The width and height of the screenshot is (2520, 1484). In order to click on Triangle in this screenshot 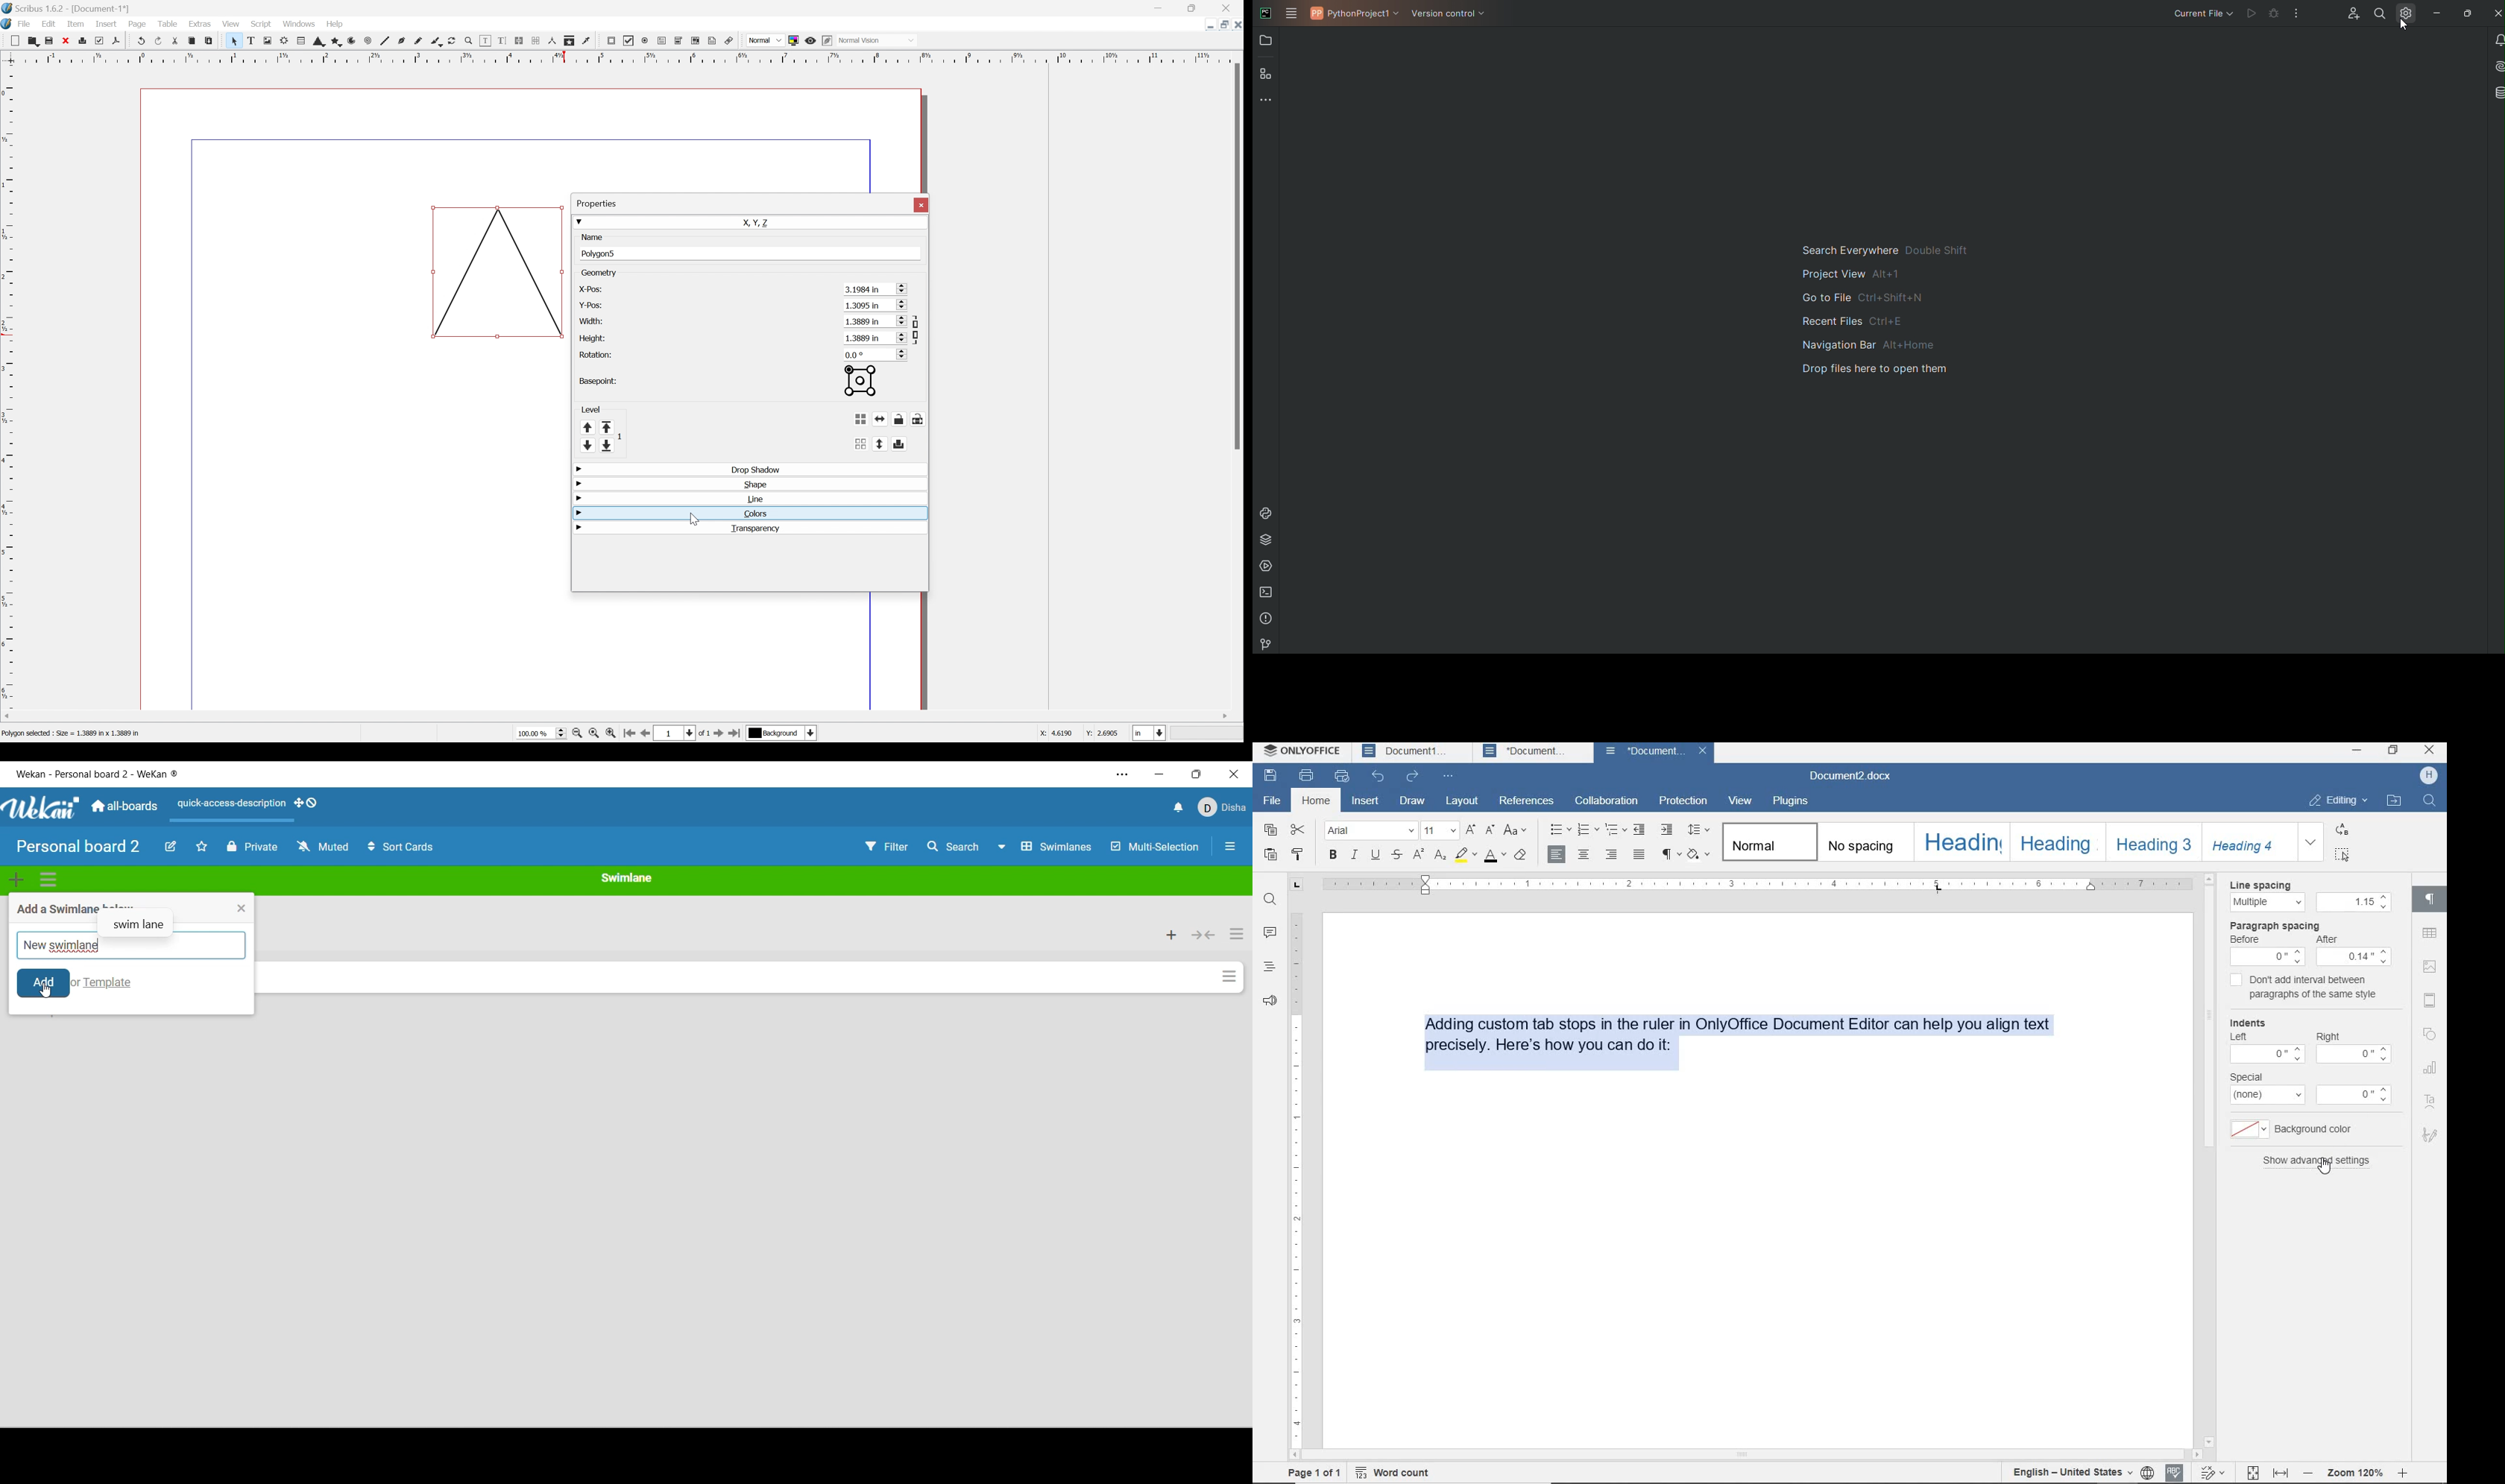, I will do `click(499, 273)`.